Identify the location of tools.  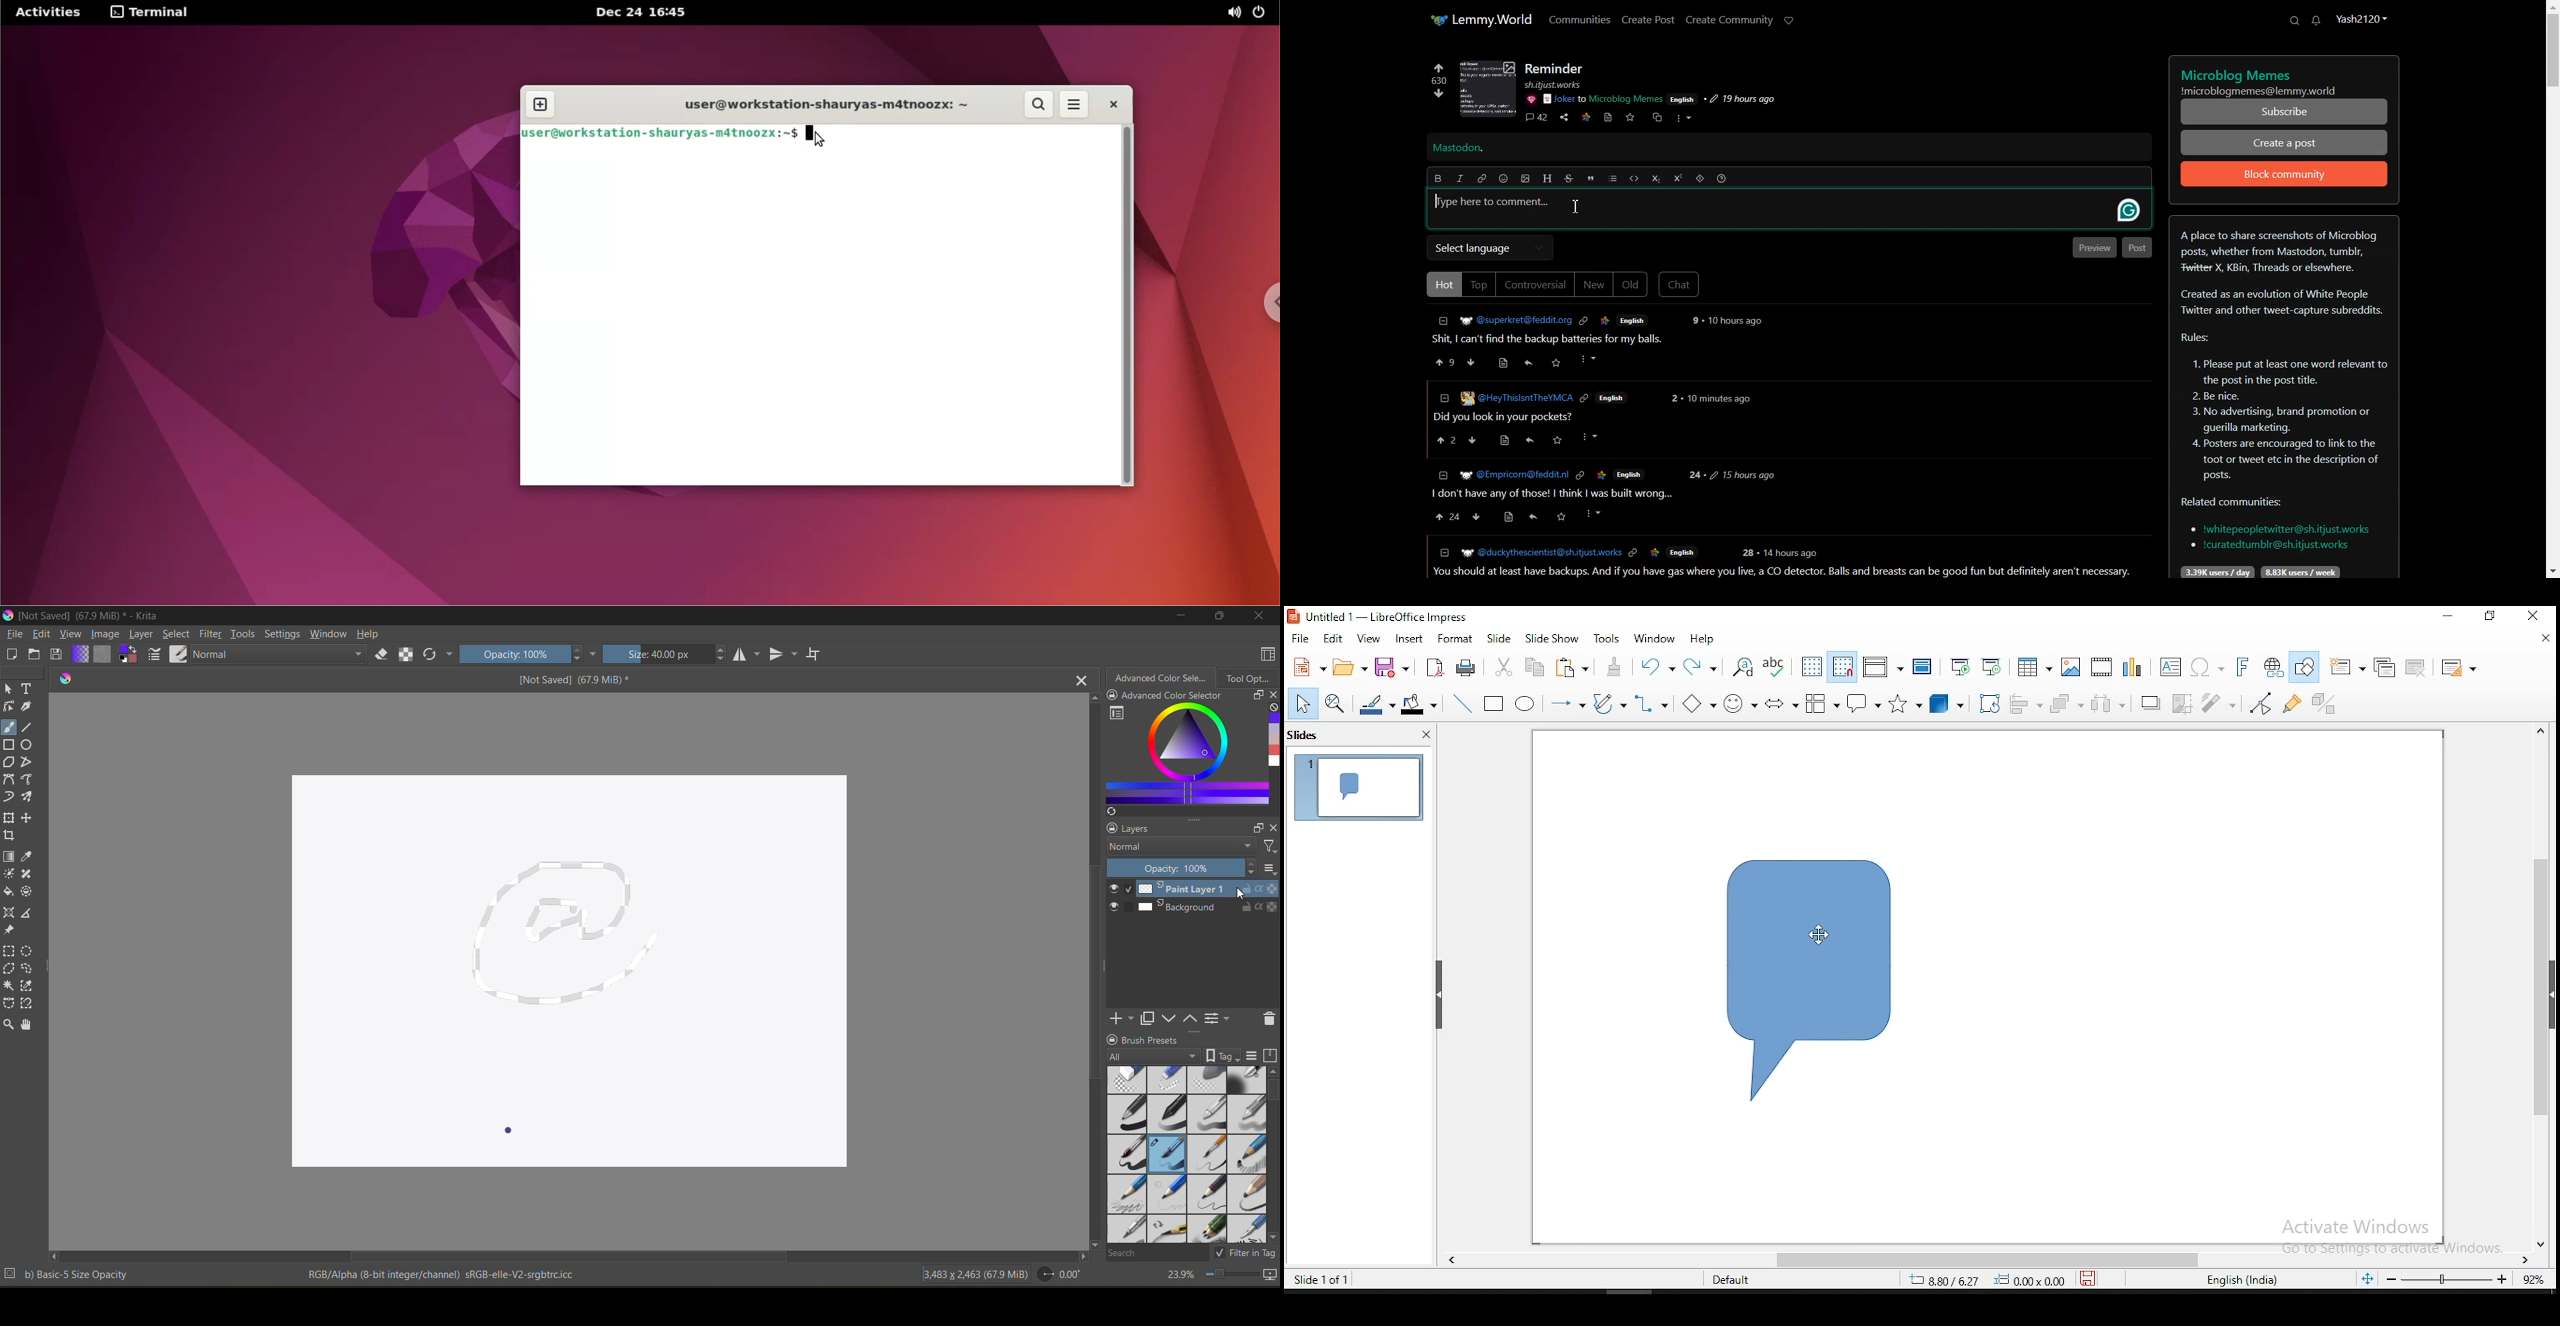
(1607, 638).